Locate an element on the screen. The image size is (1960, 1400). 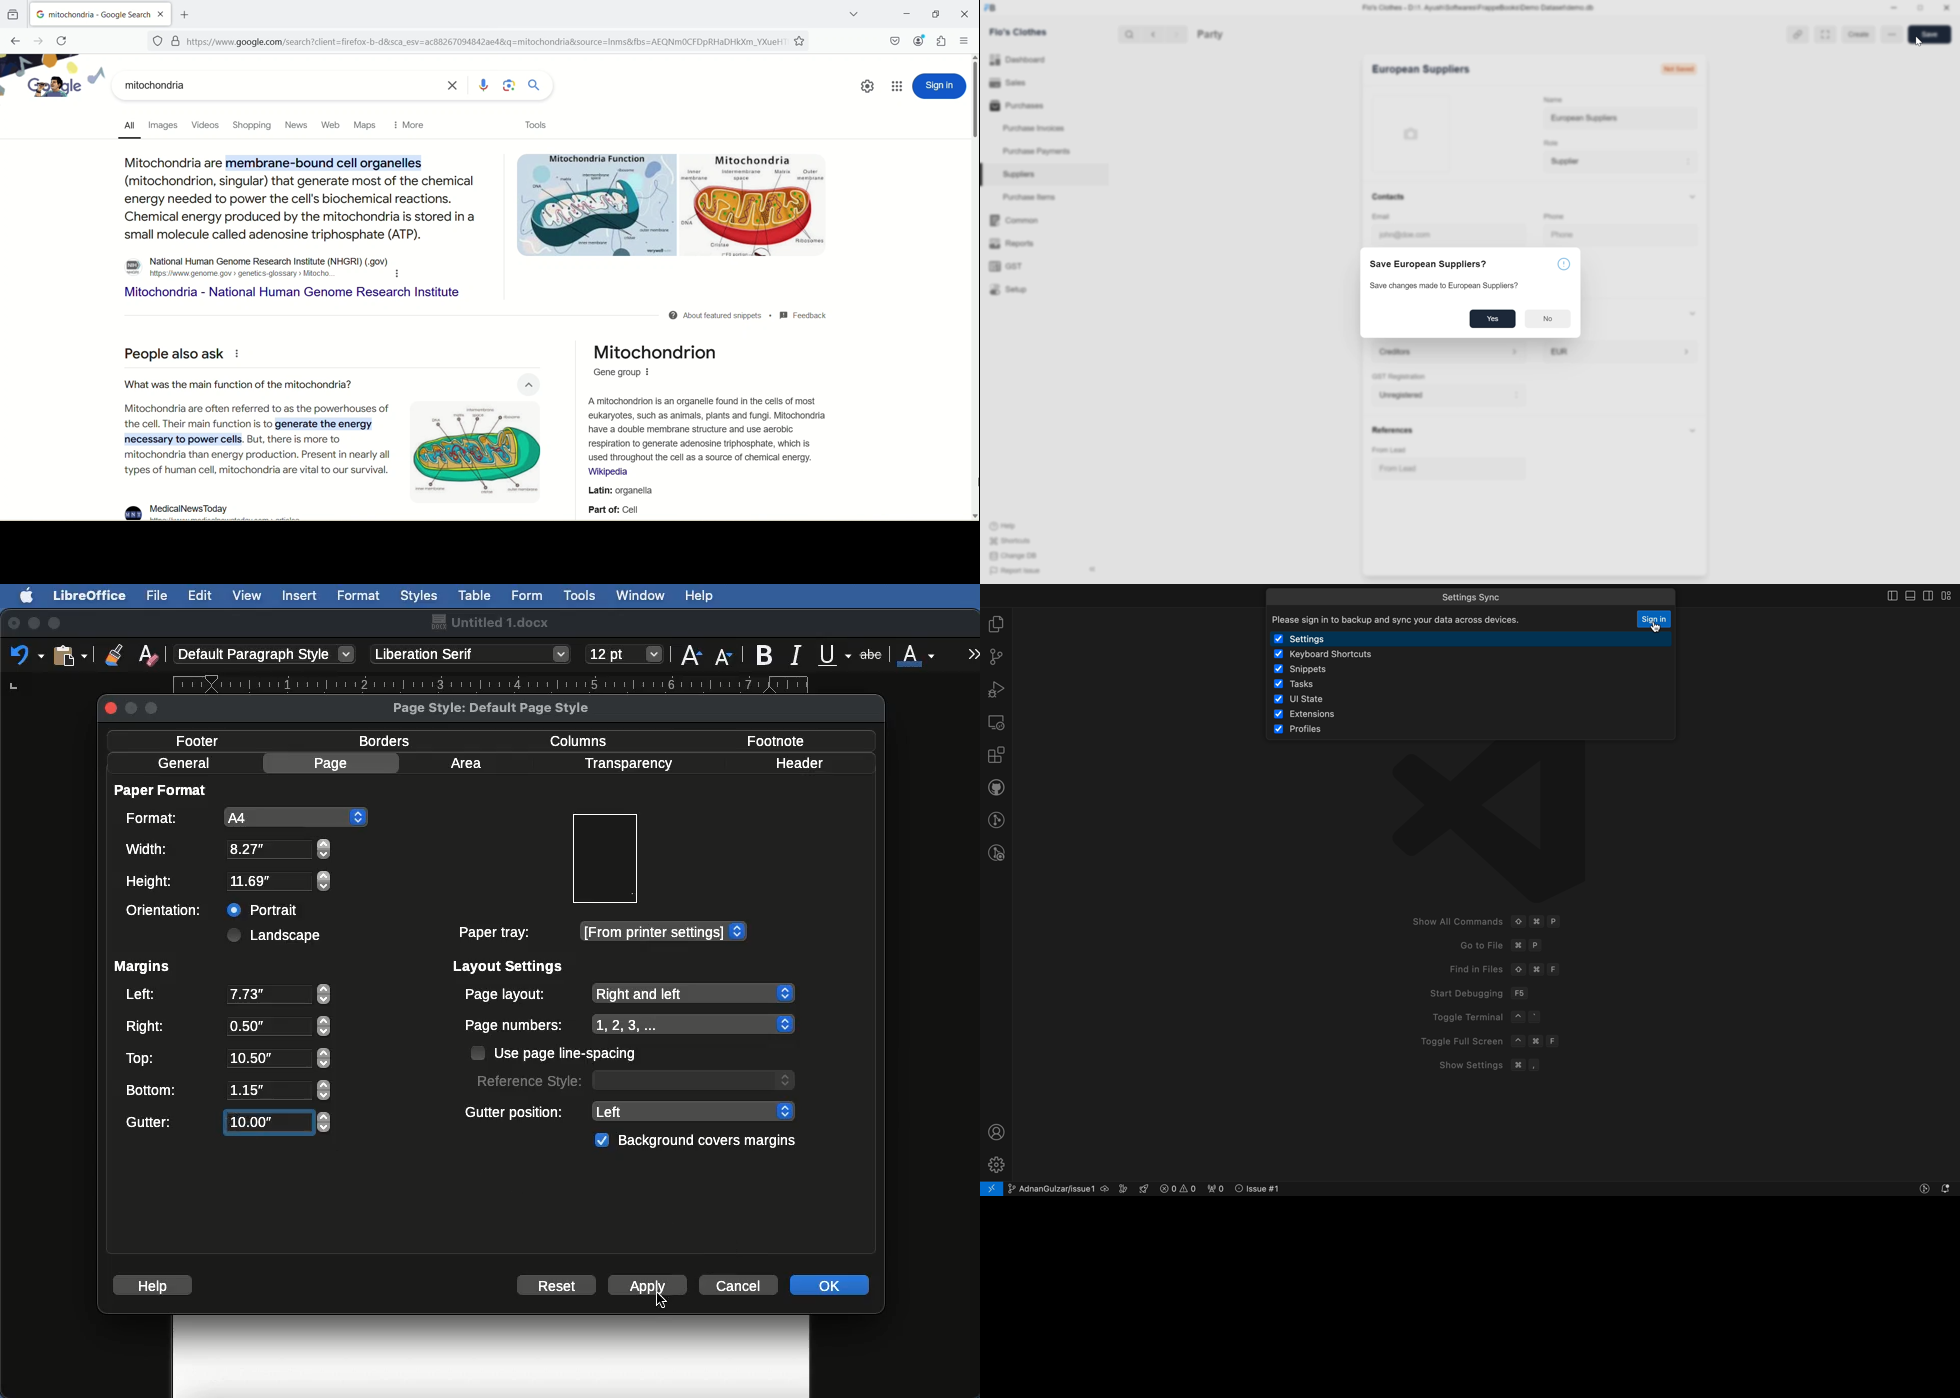
From Lead is located at coordinates (1395, 449).